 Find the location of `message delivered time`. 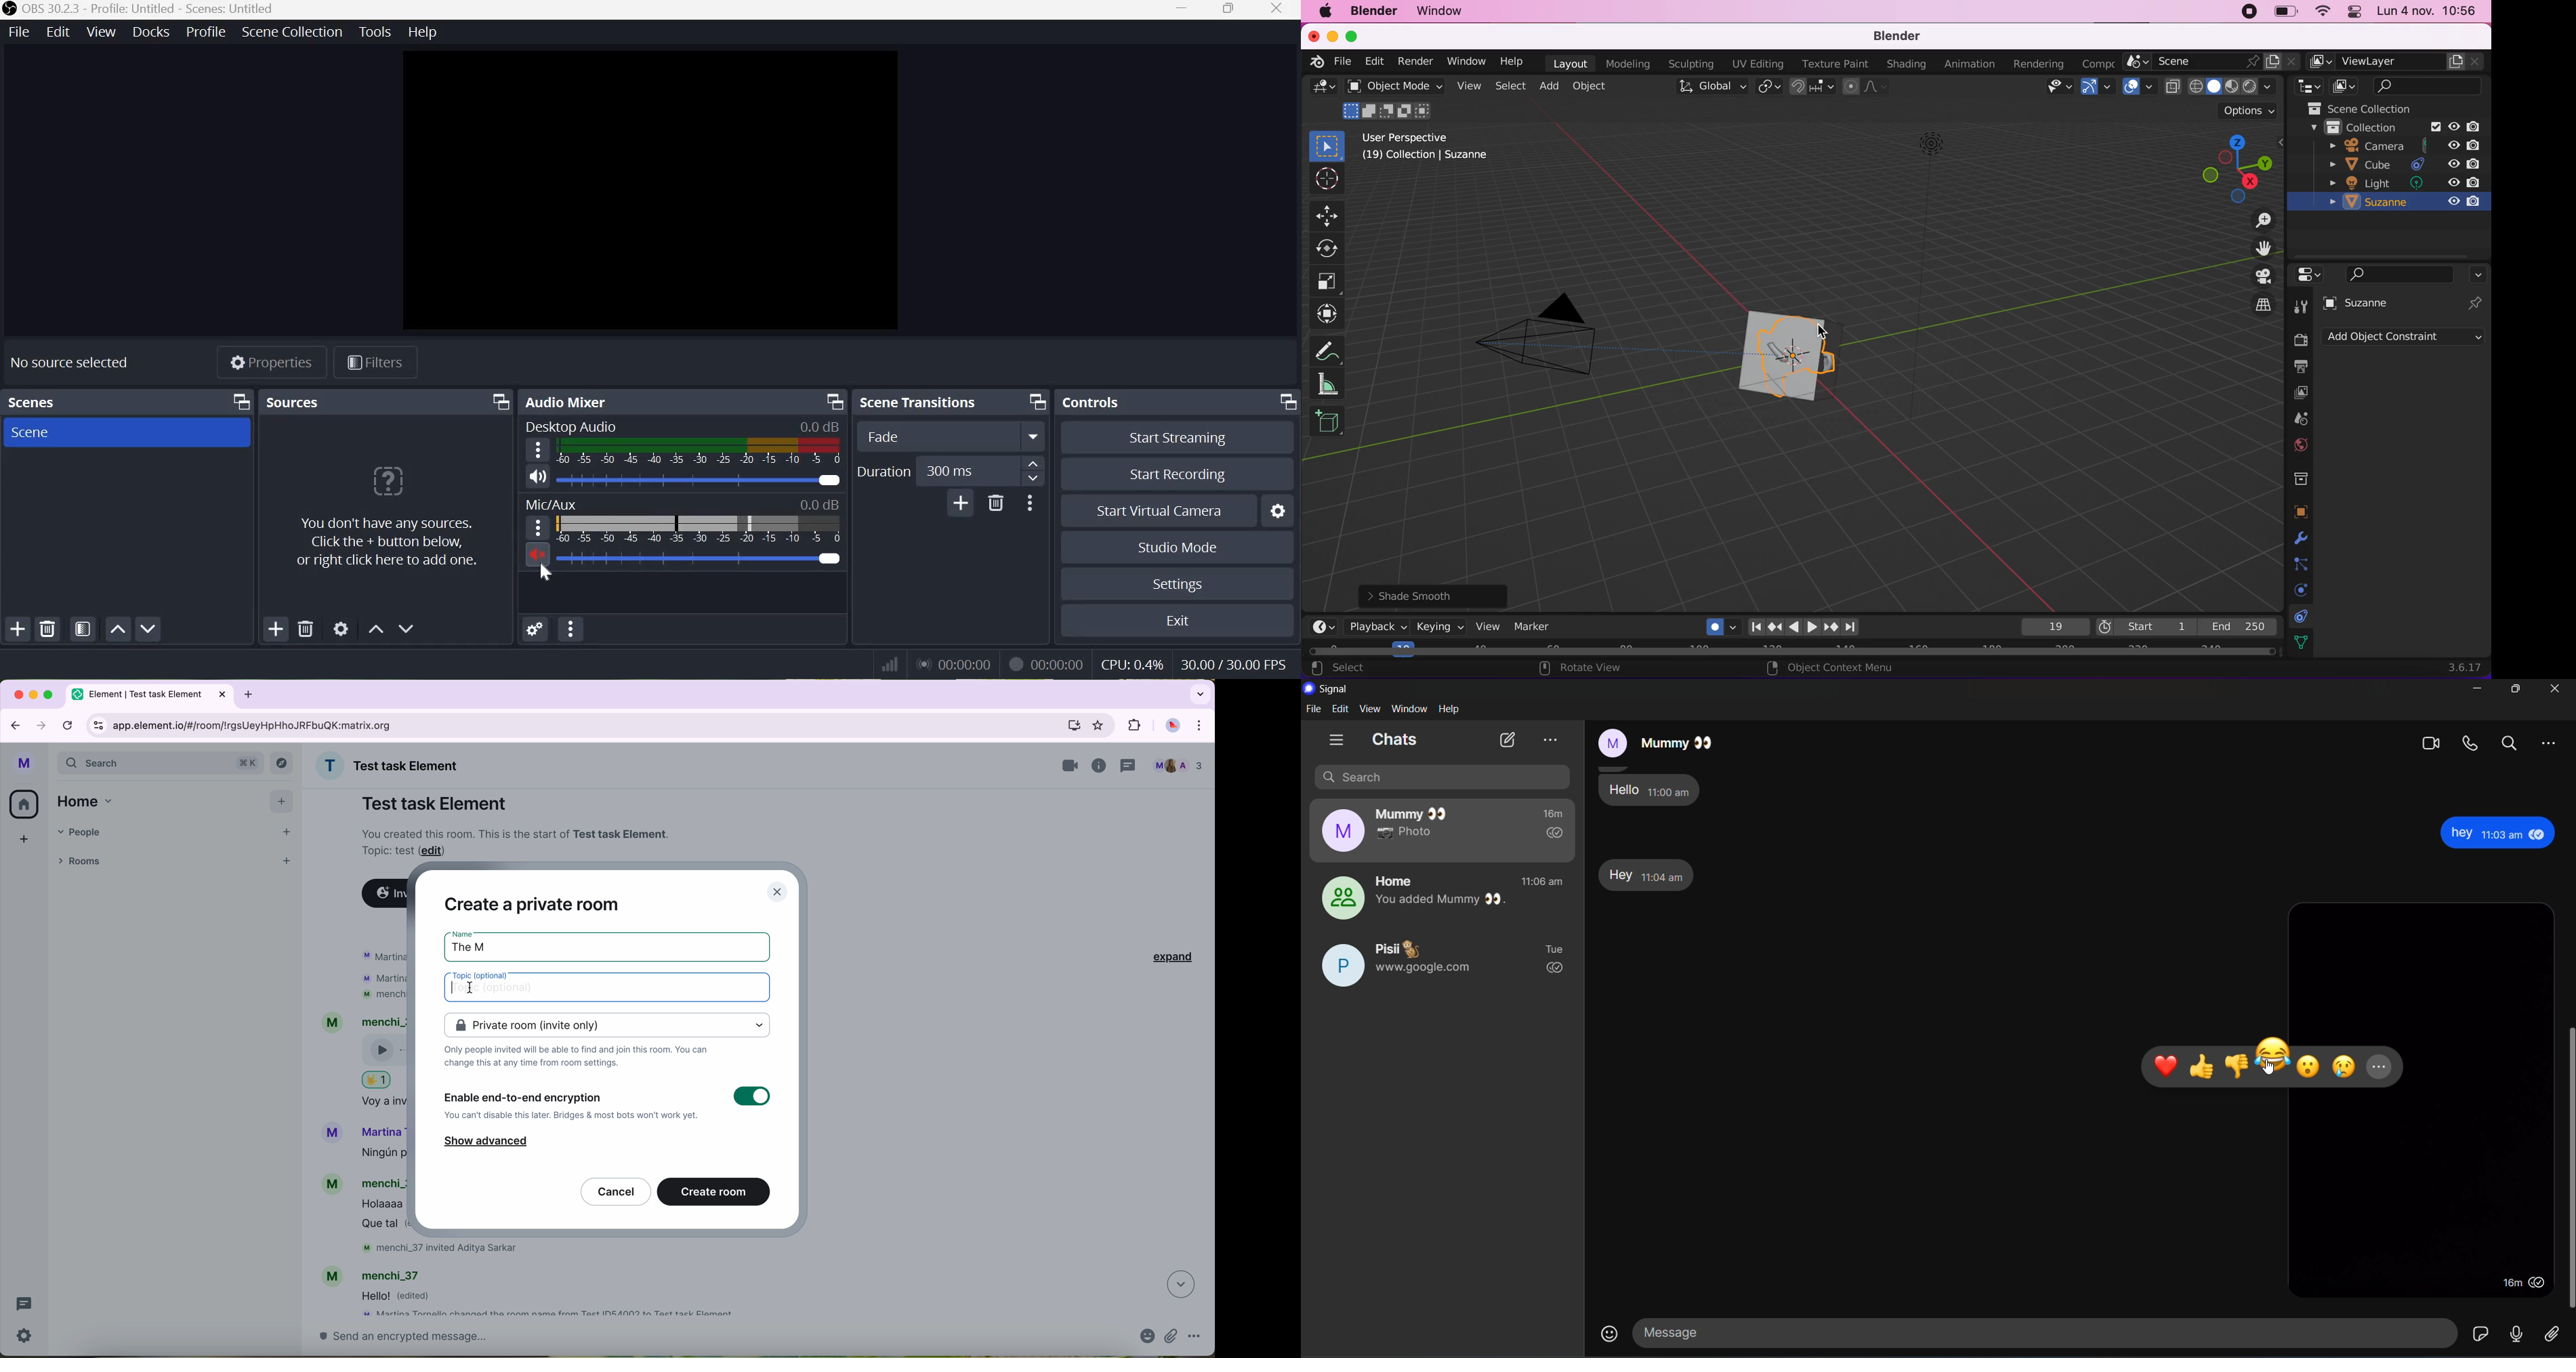

message delivered time is located at coordinates (2522, 1284).